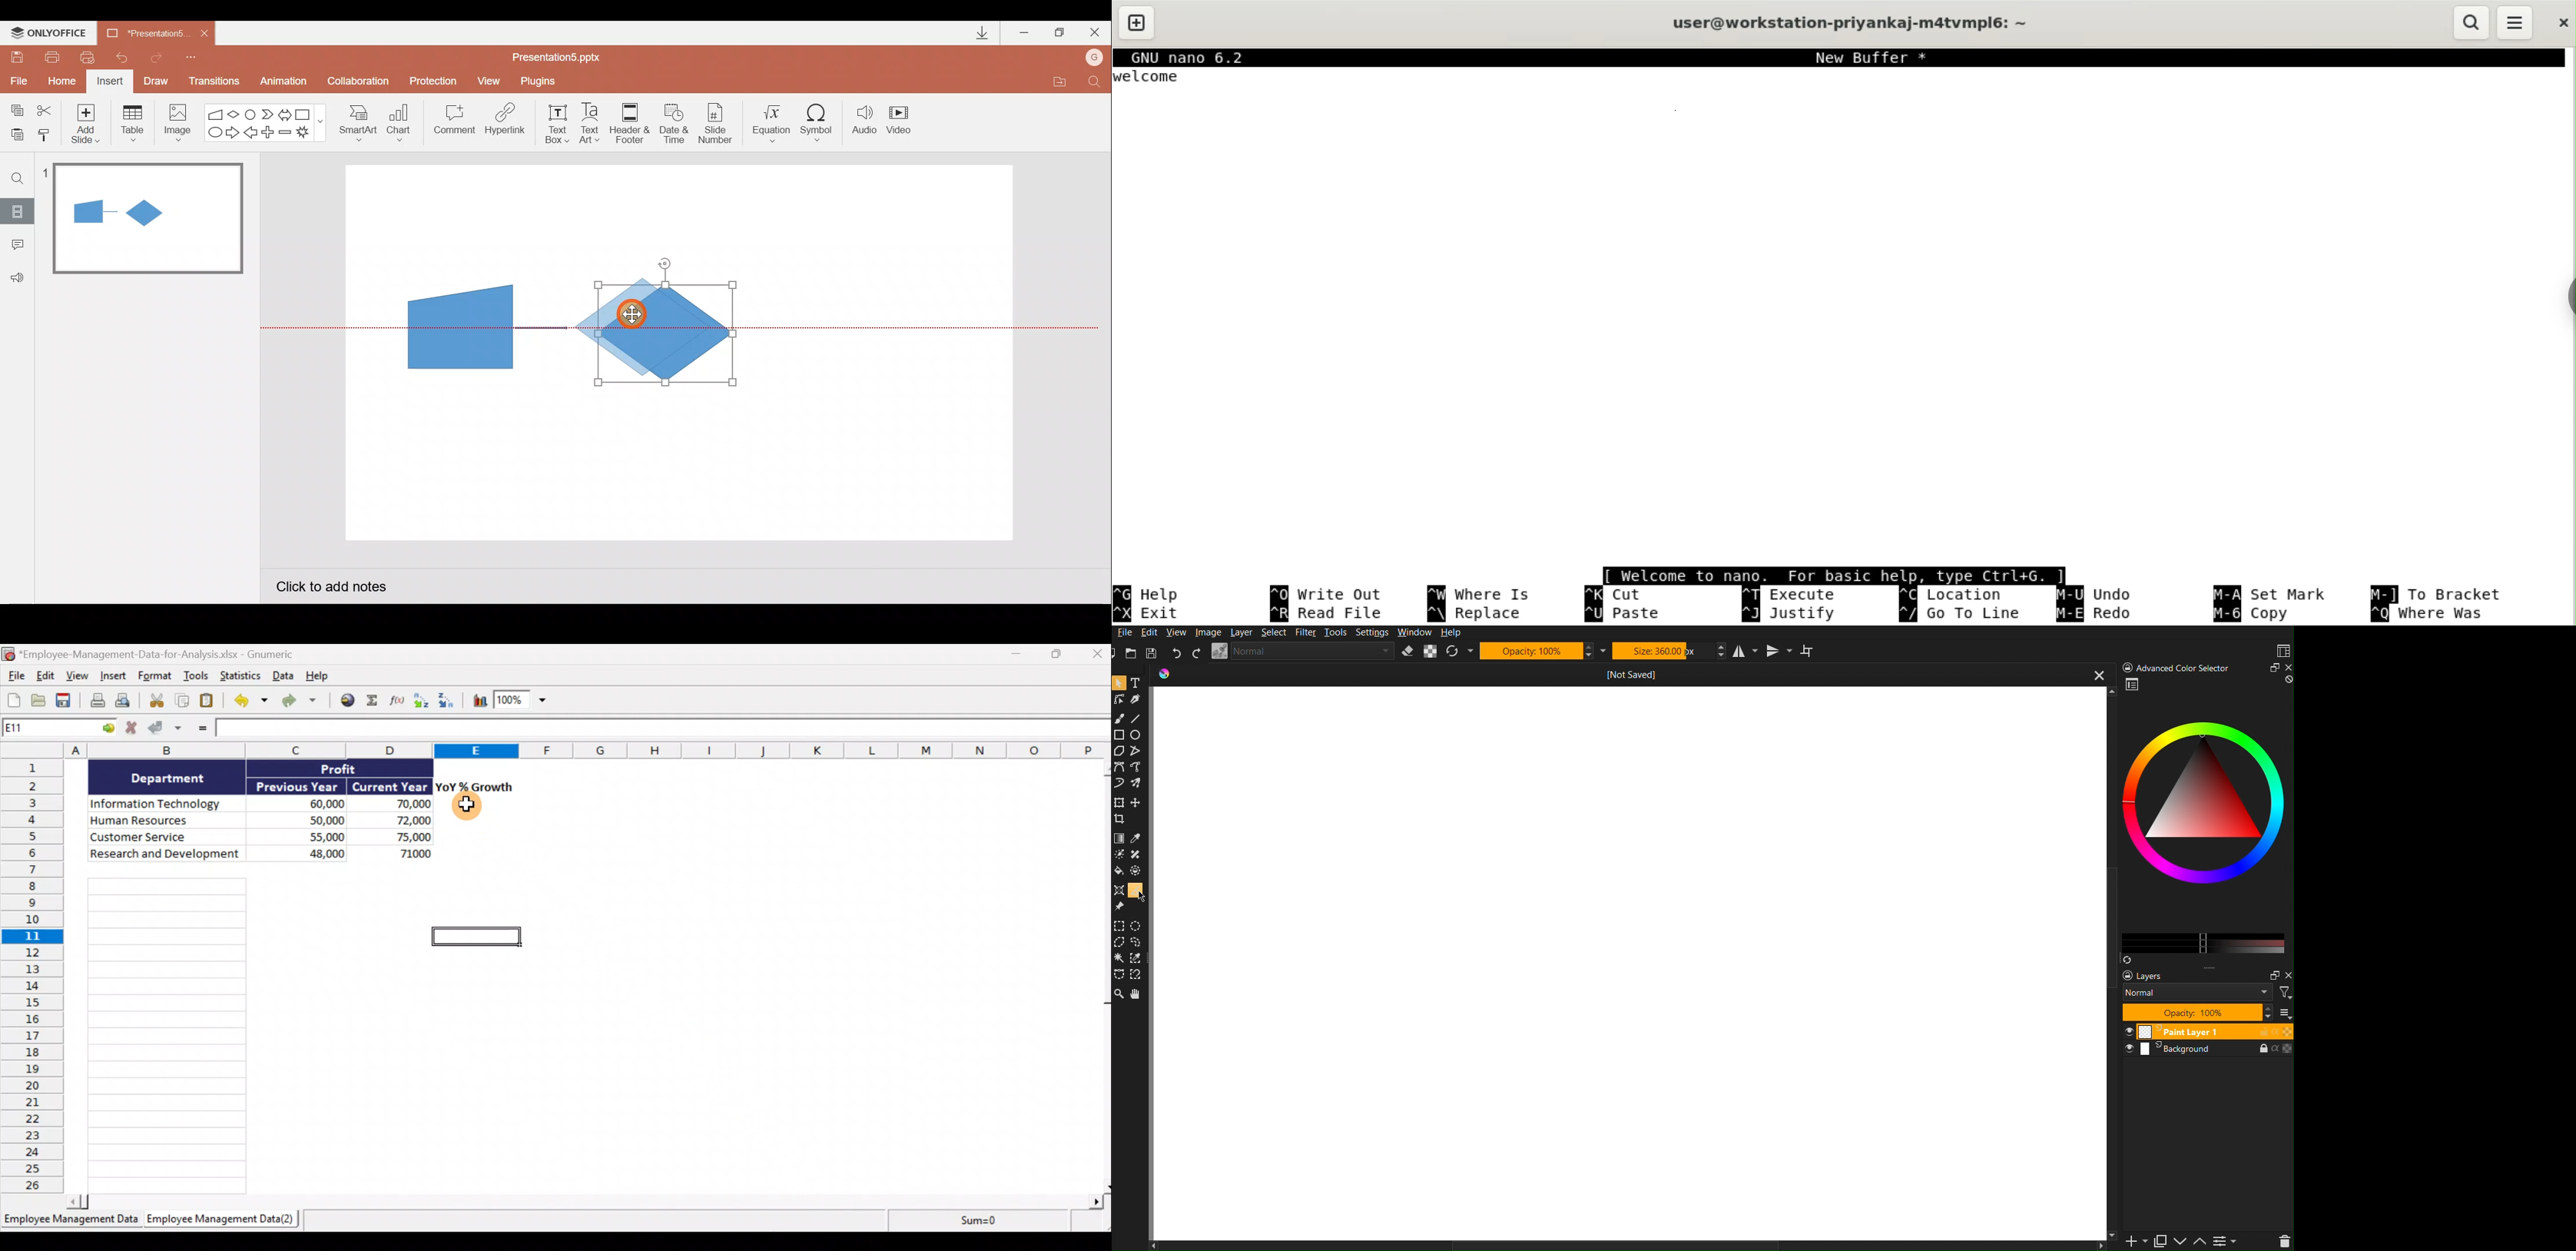 The image size is (2576, 1260). What do you see at coordinates (1094, 83) in the screenshot?
I see `Find` at bounding box center [1094, 83].